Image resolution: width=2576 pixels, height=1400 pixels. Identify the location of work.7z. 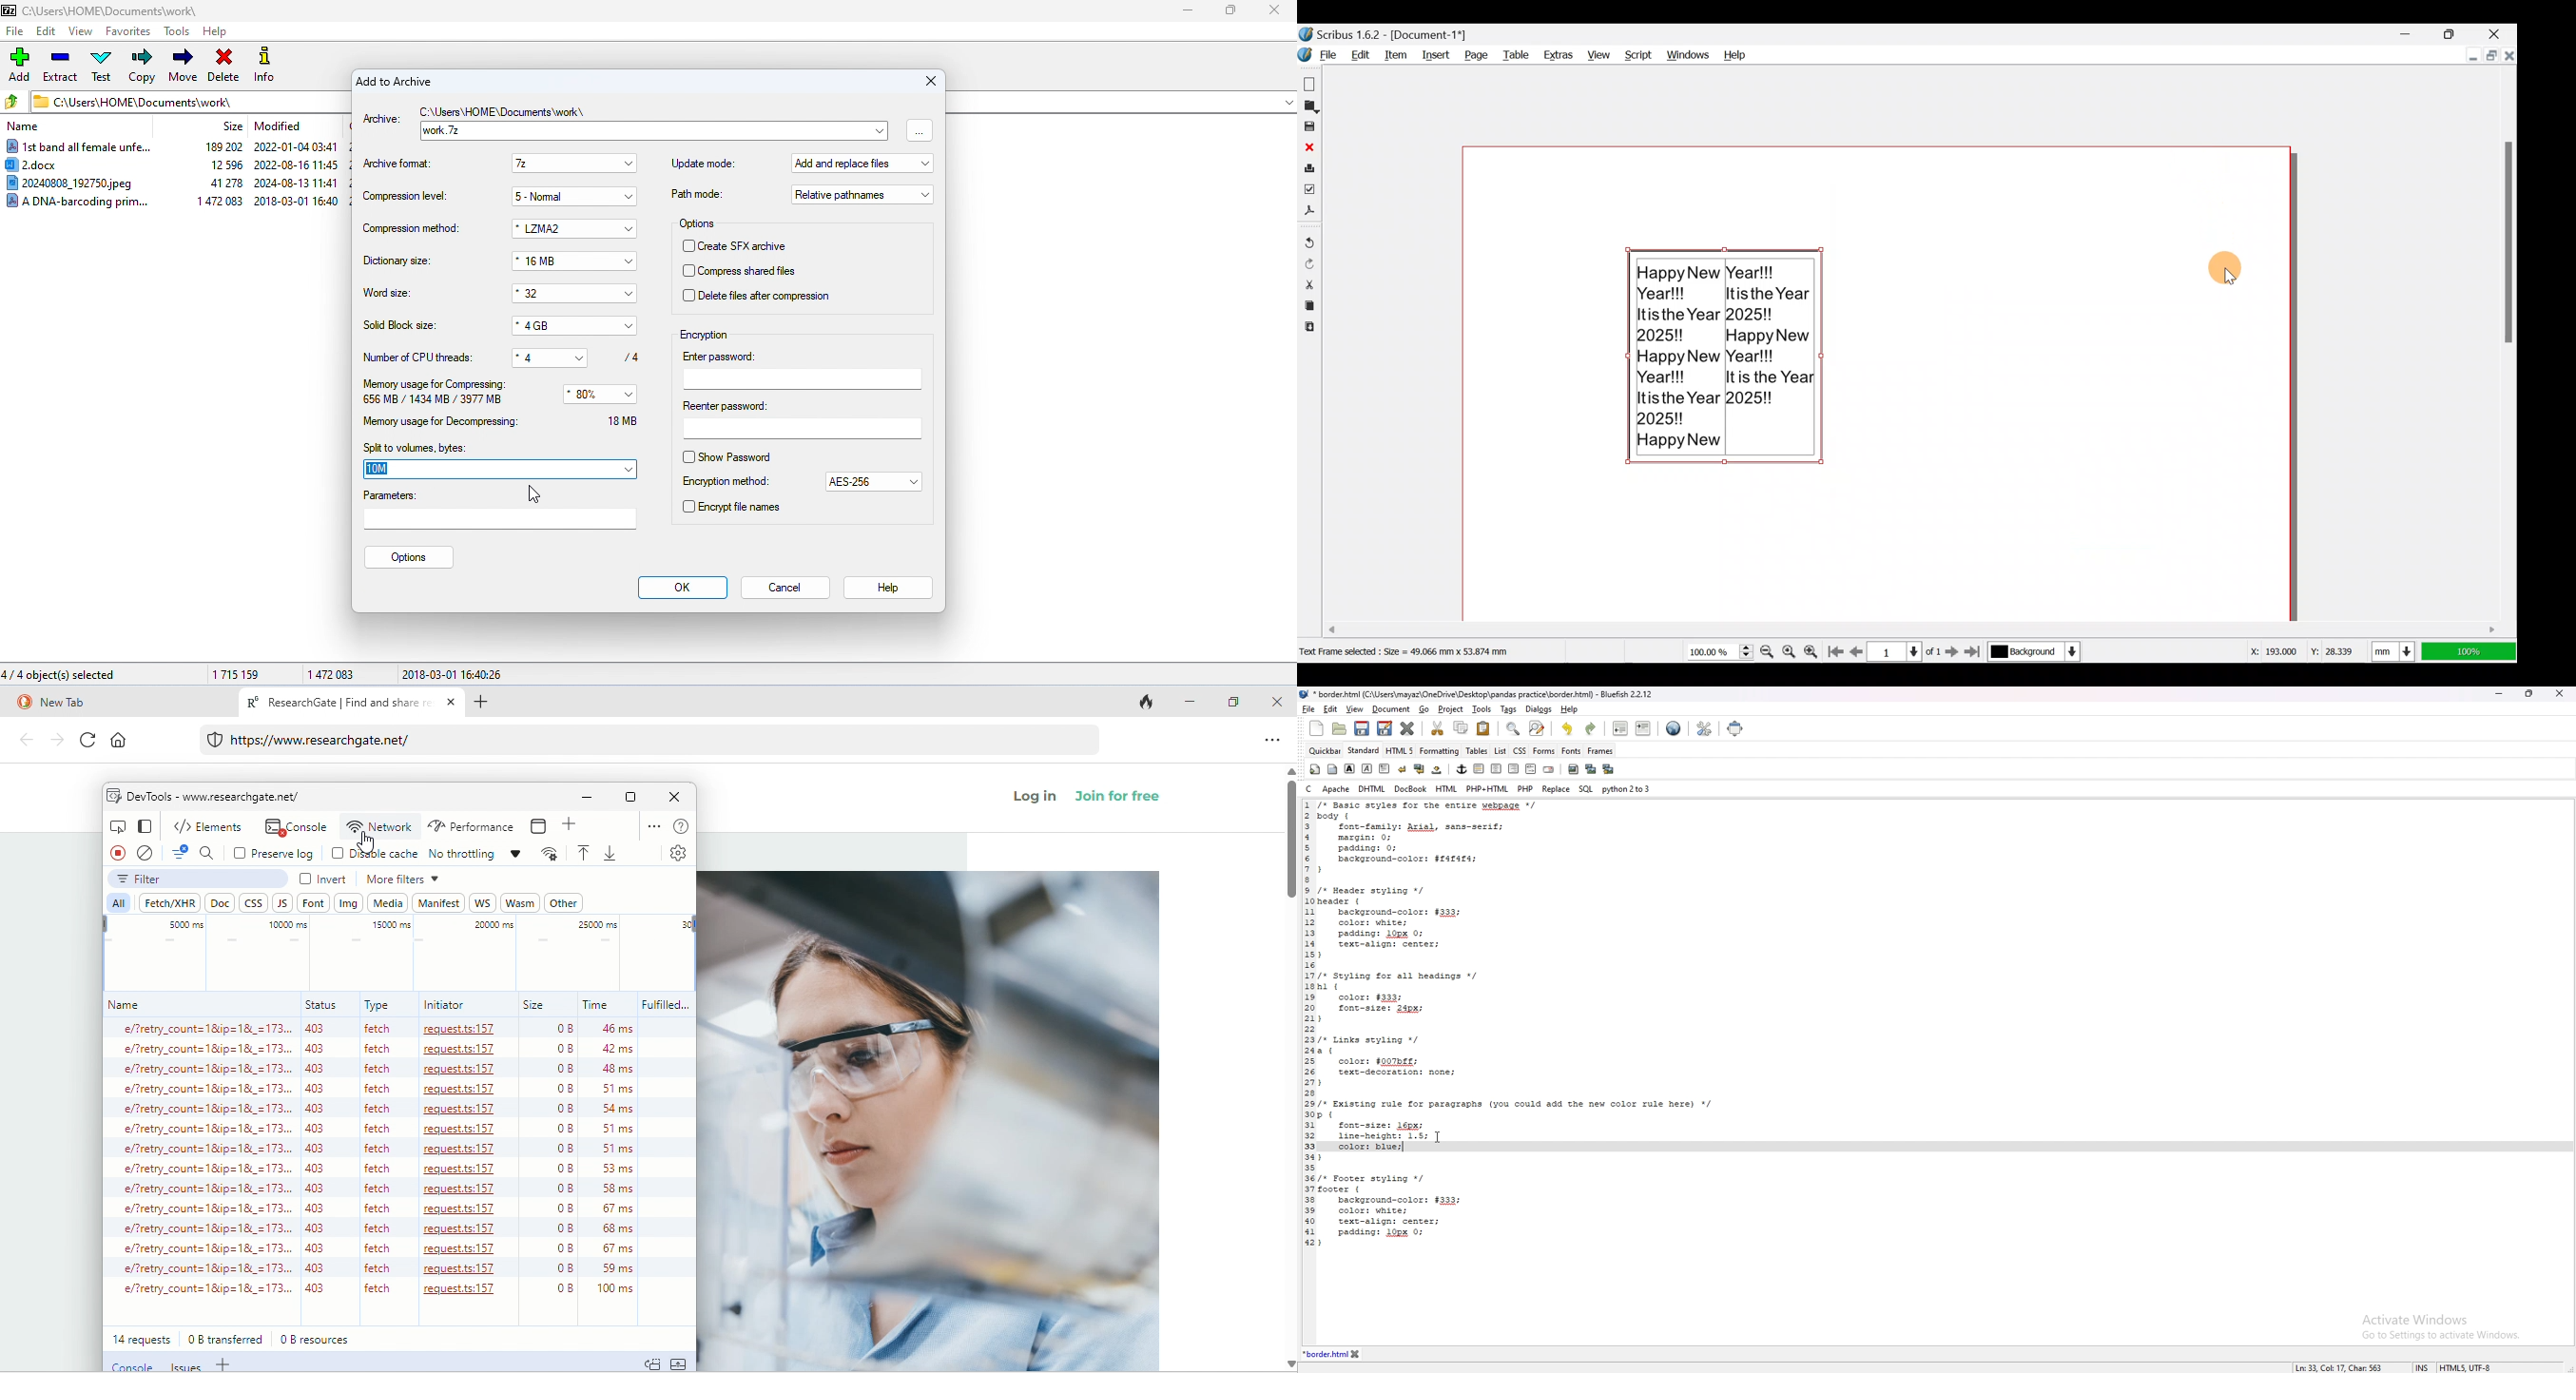
(640, 131).